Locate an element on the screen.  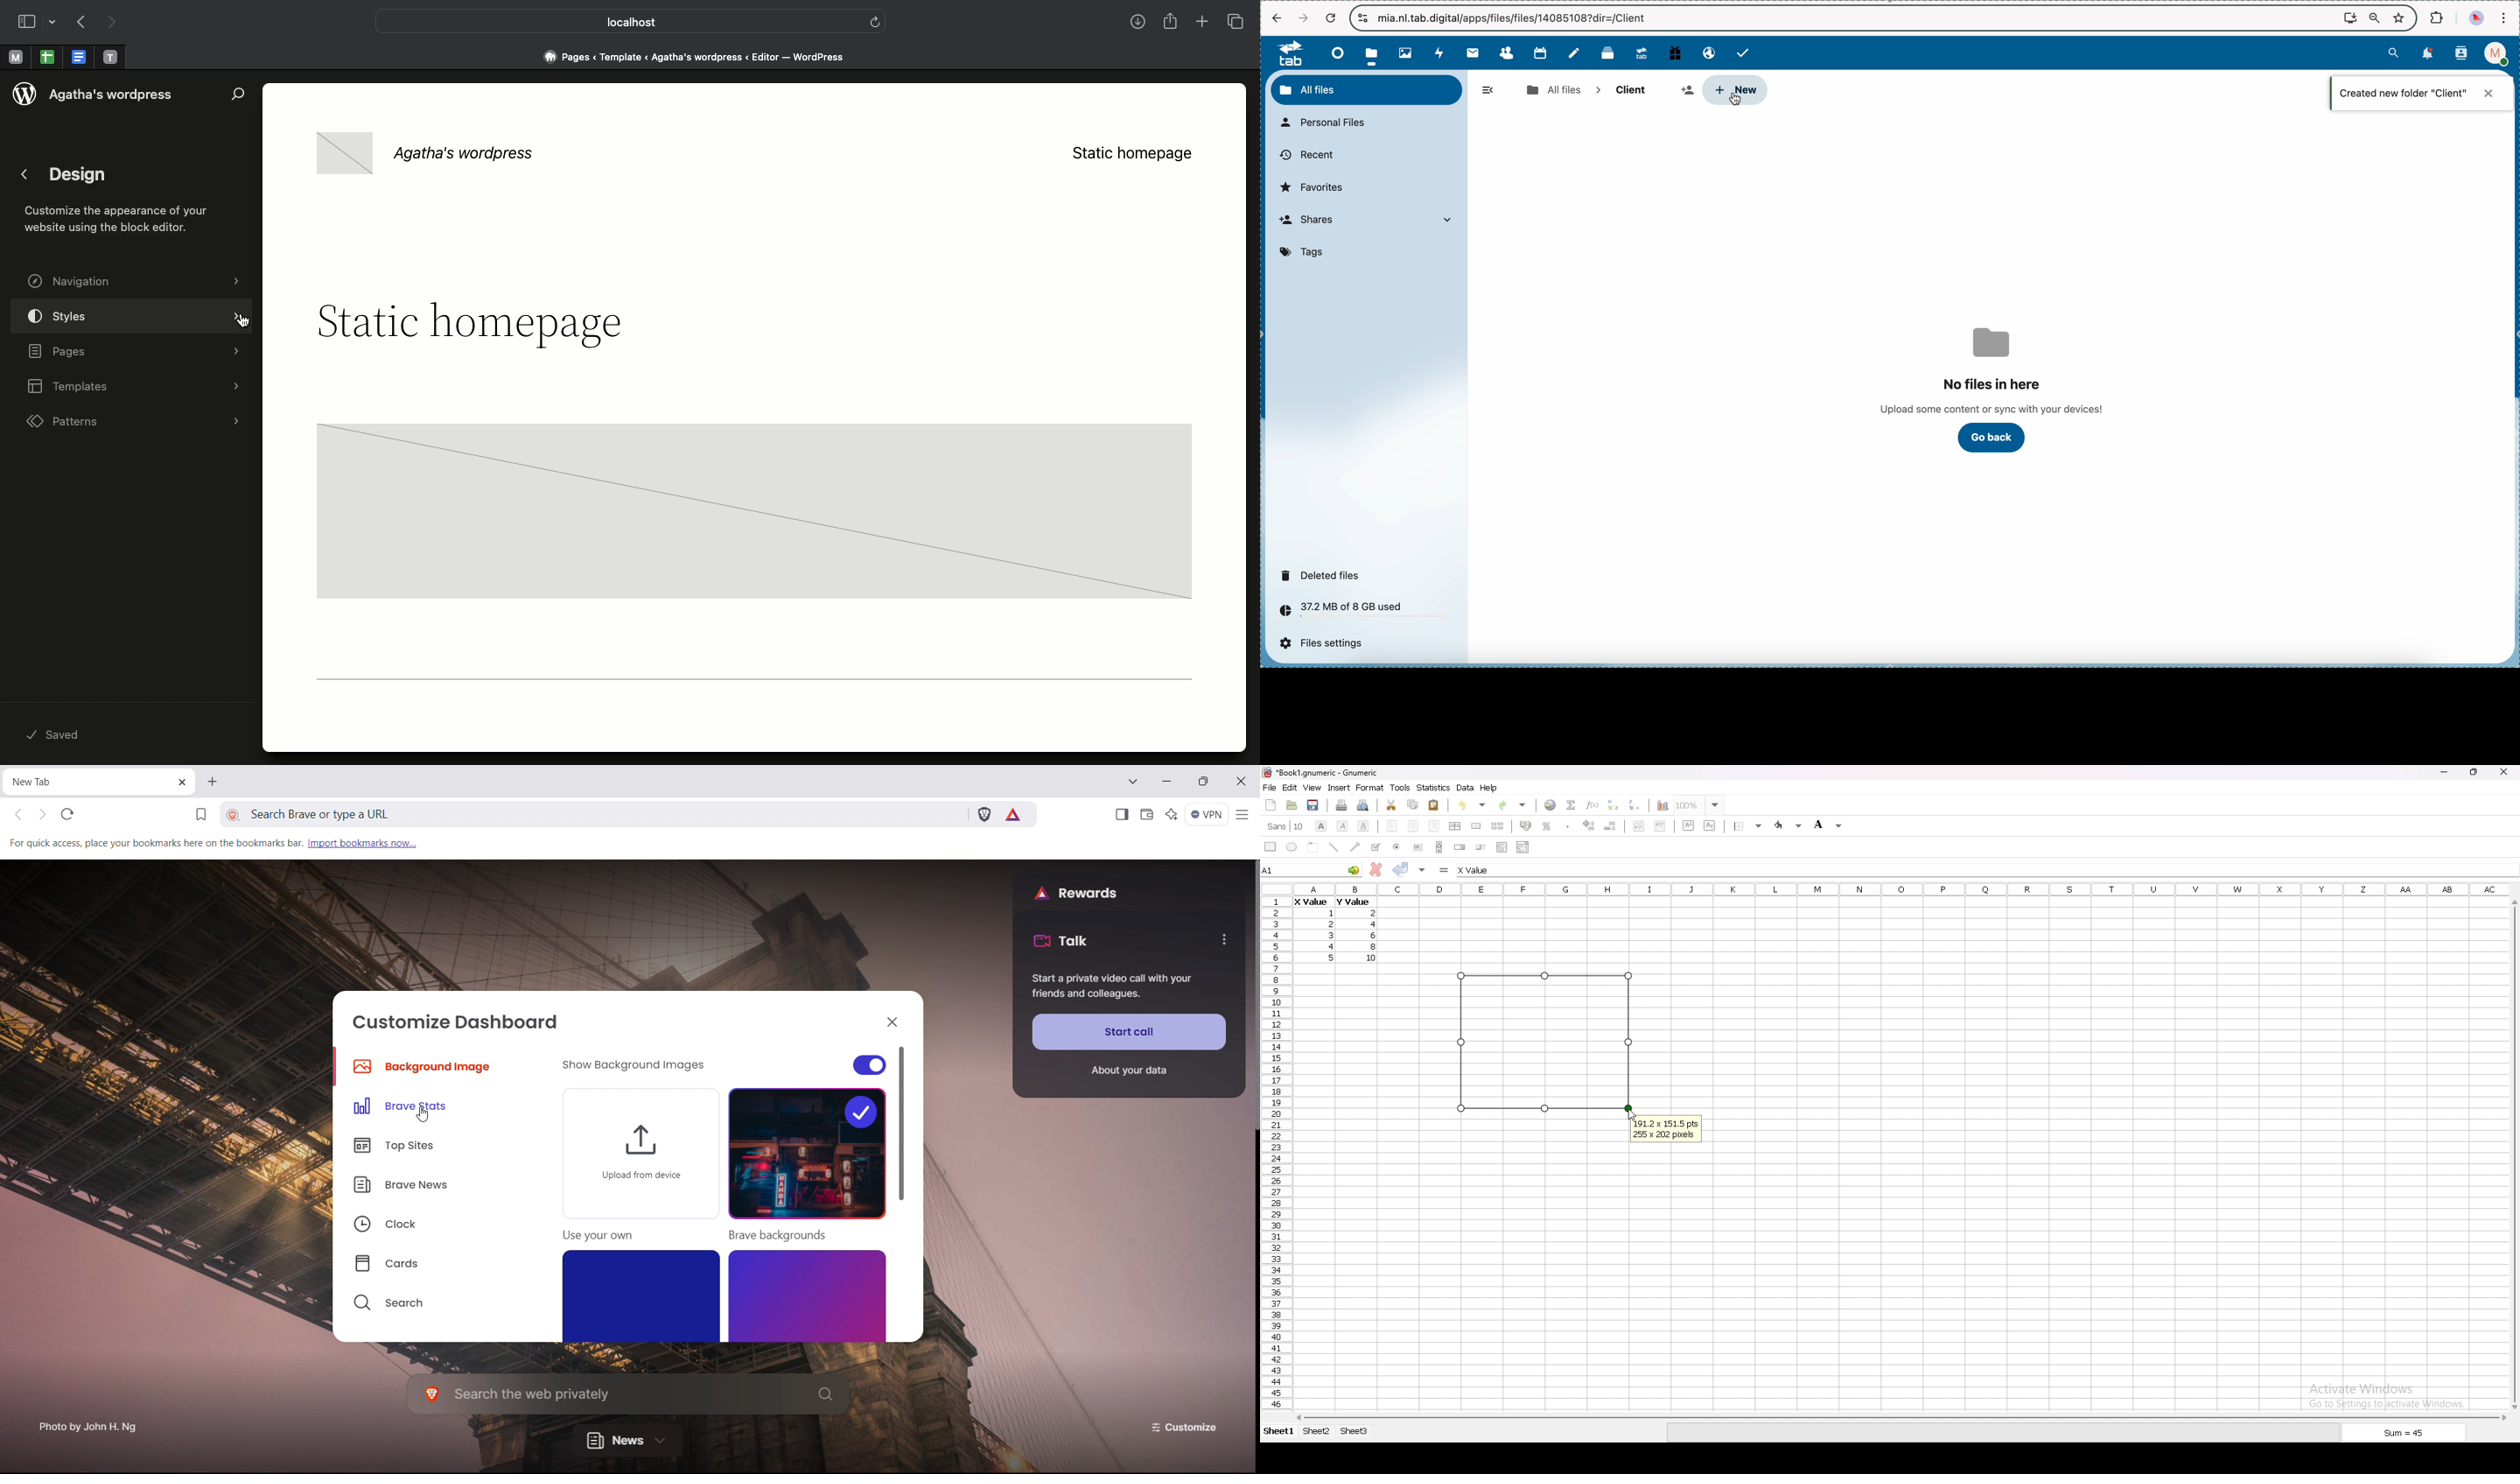
sort descending is located at coordinates (1635, 804).